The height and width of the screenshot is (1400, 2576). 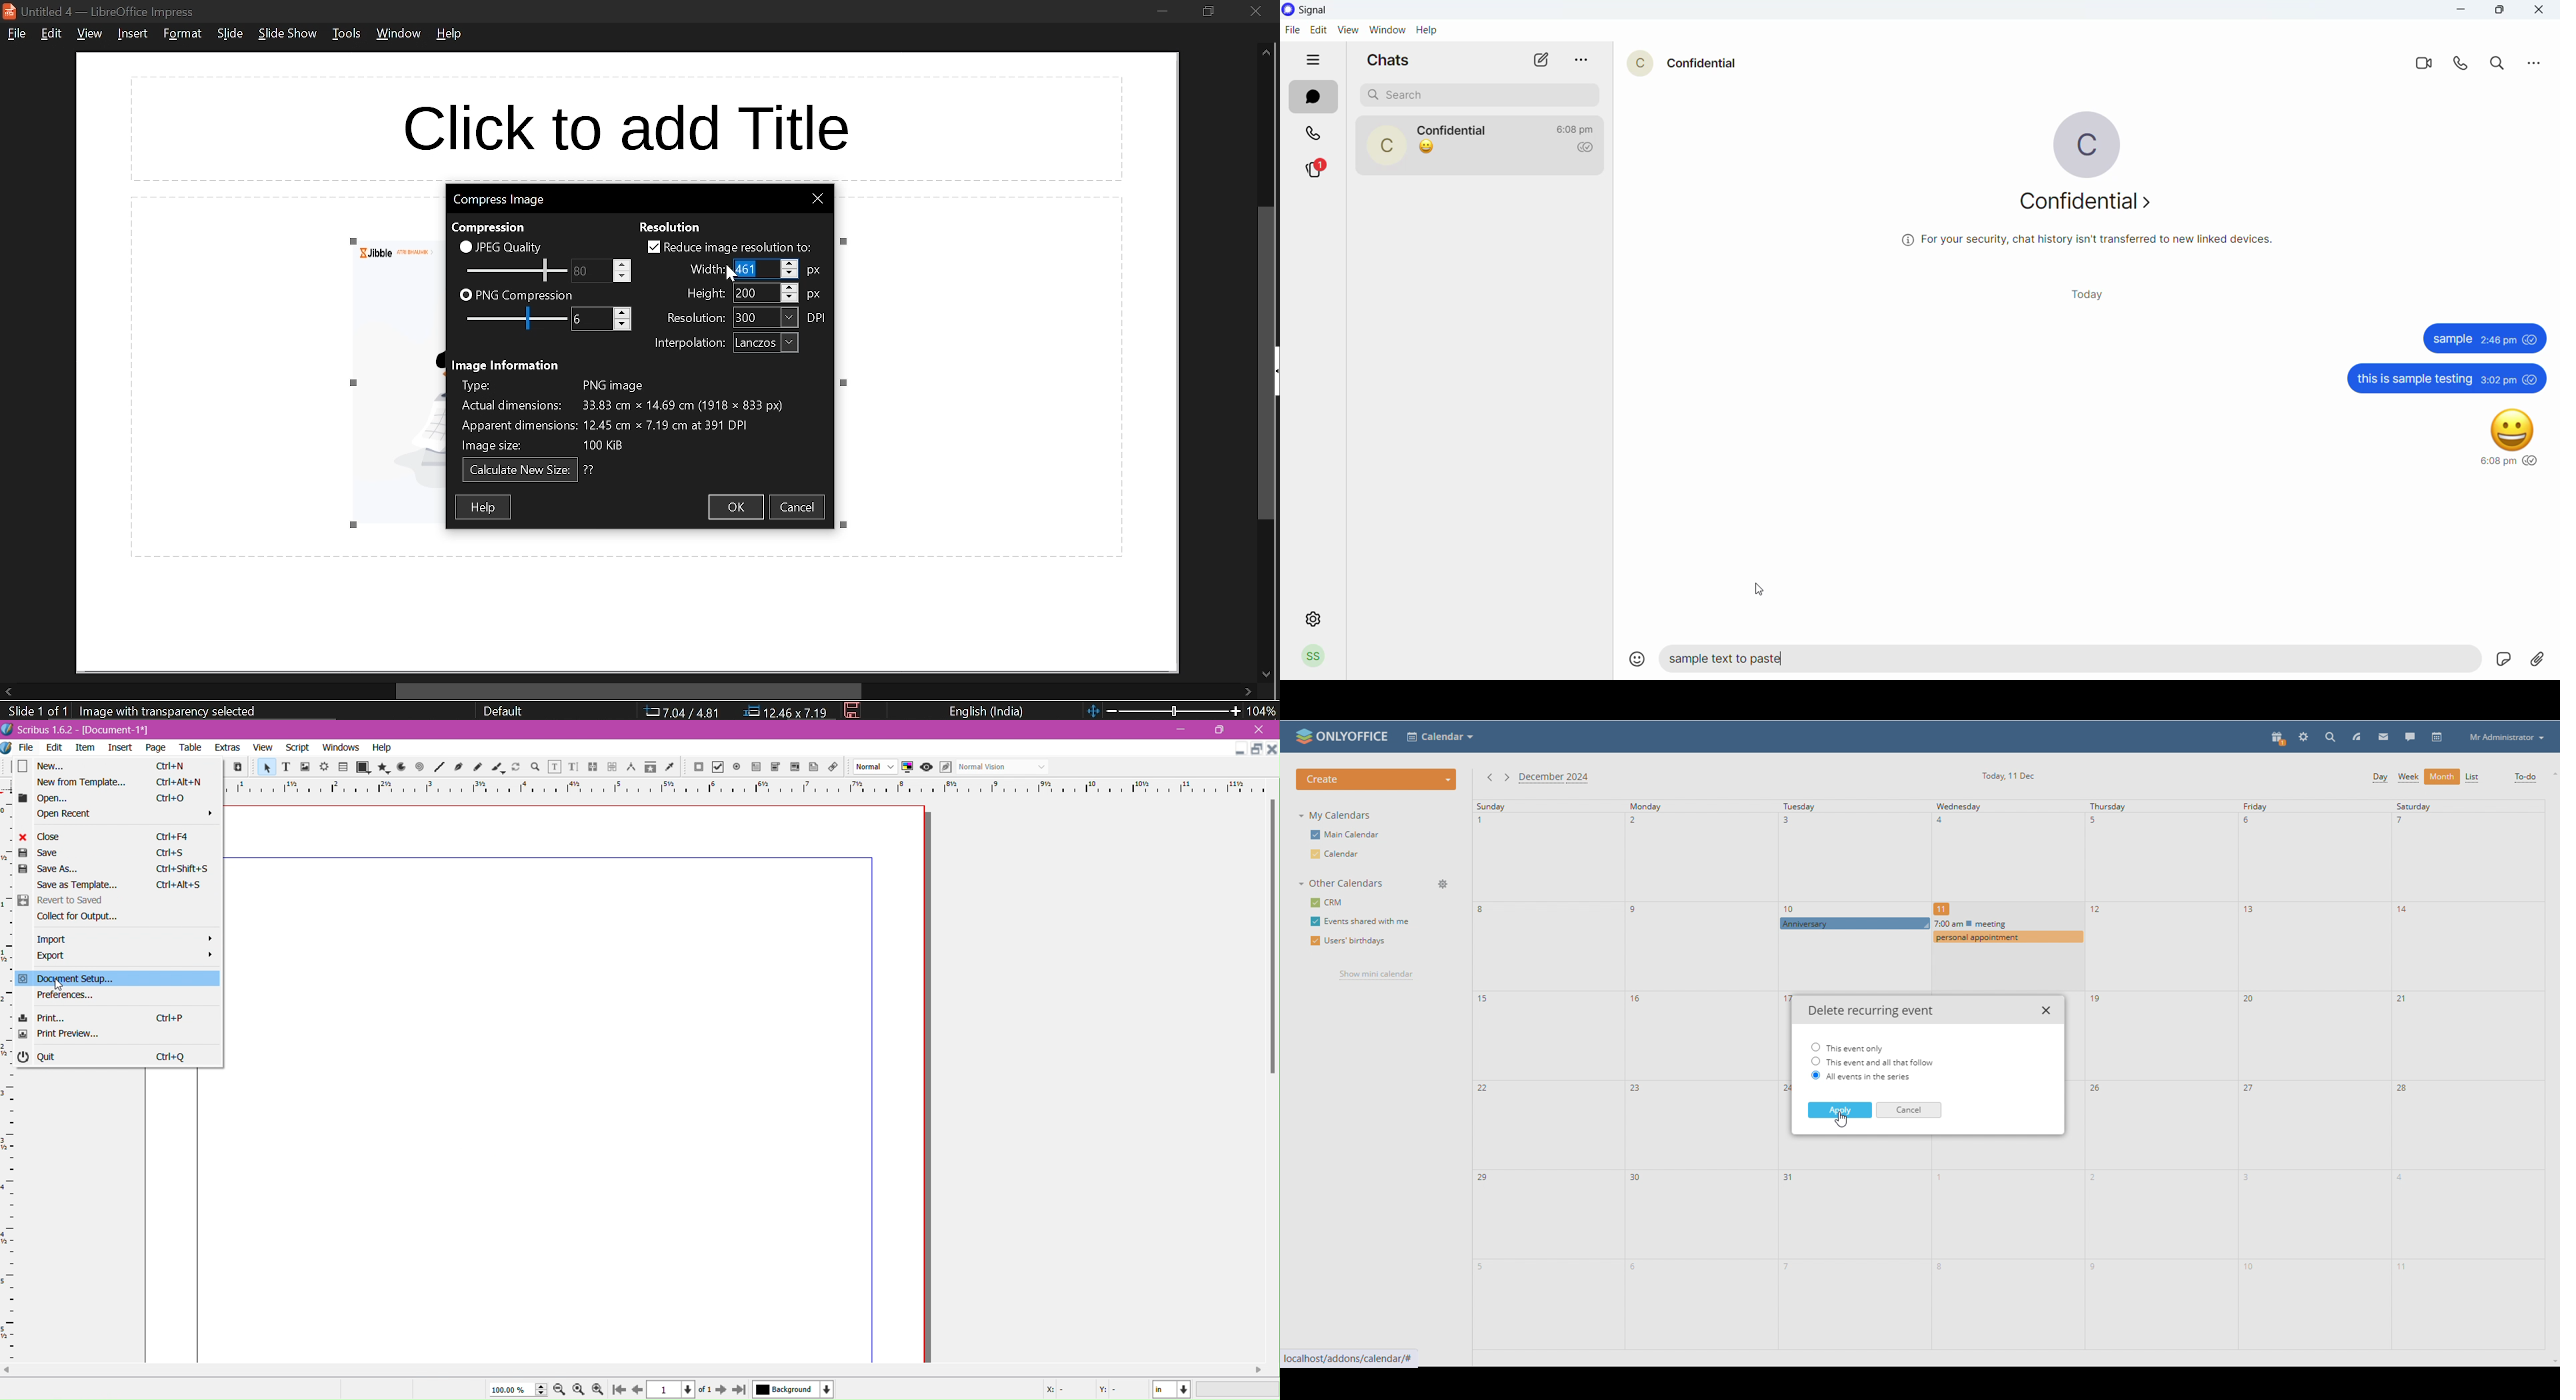 What do you see at coordinates (340, 748) in the screenshot?
I see `windows menu` at bounding box center [340, 748].